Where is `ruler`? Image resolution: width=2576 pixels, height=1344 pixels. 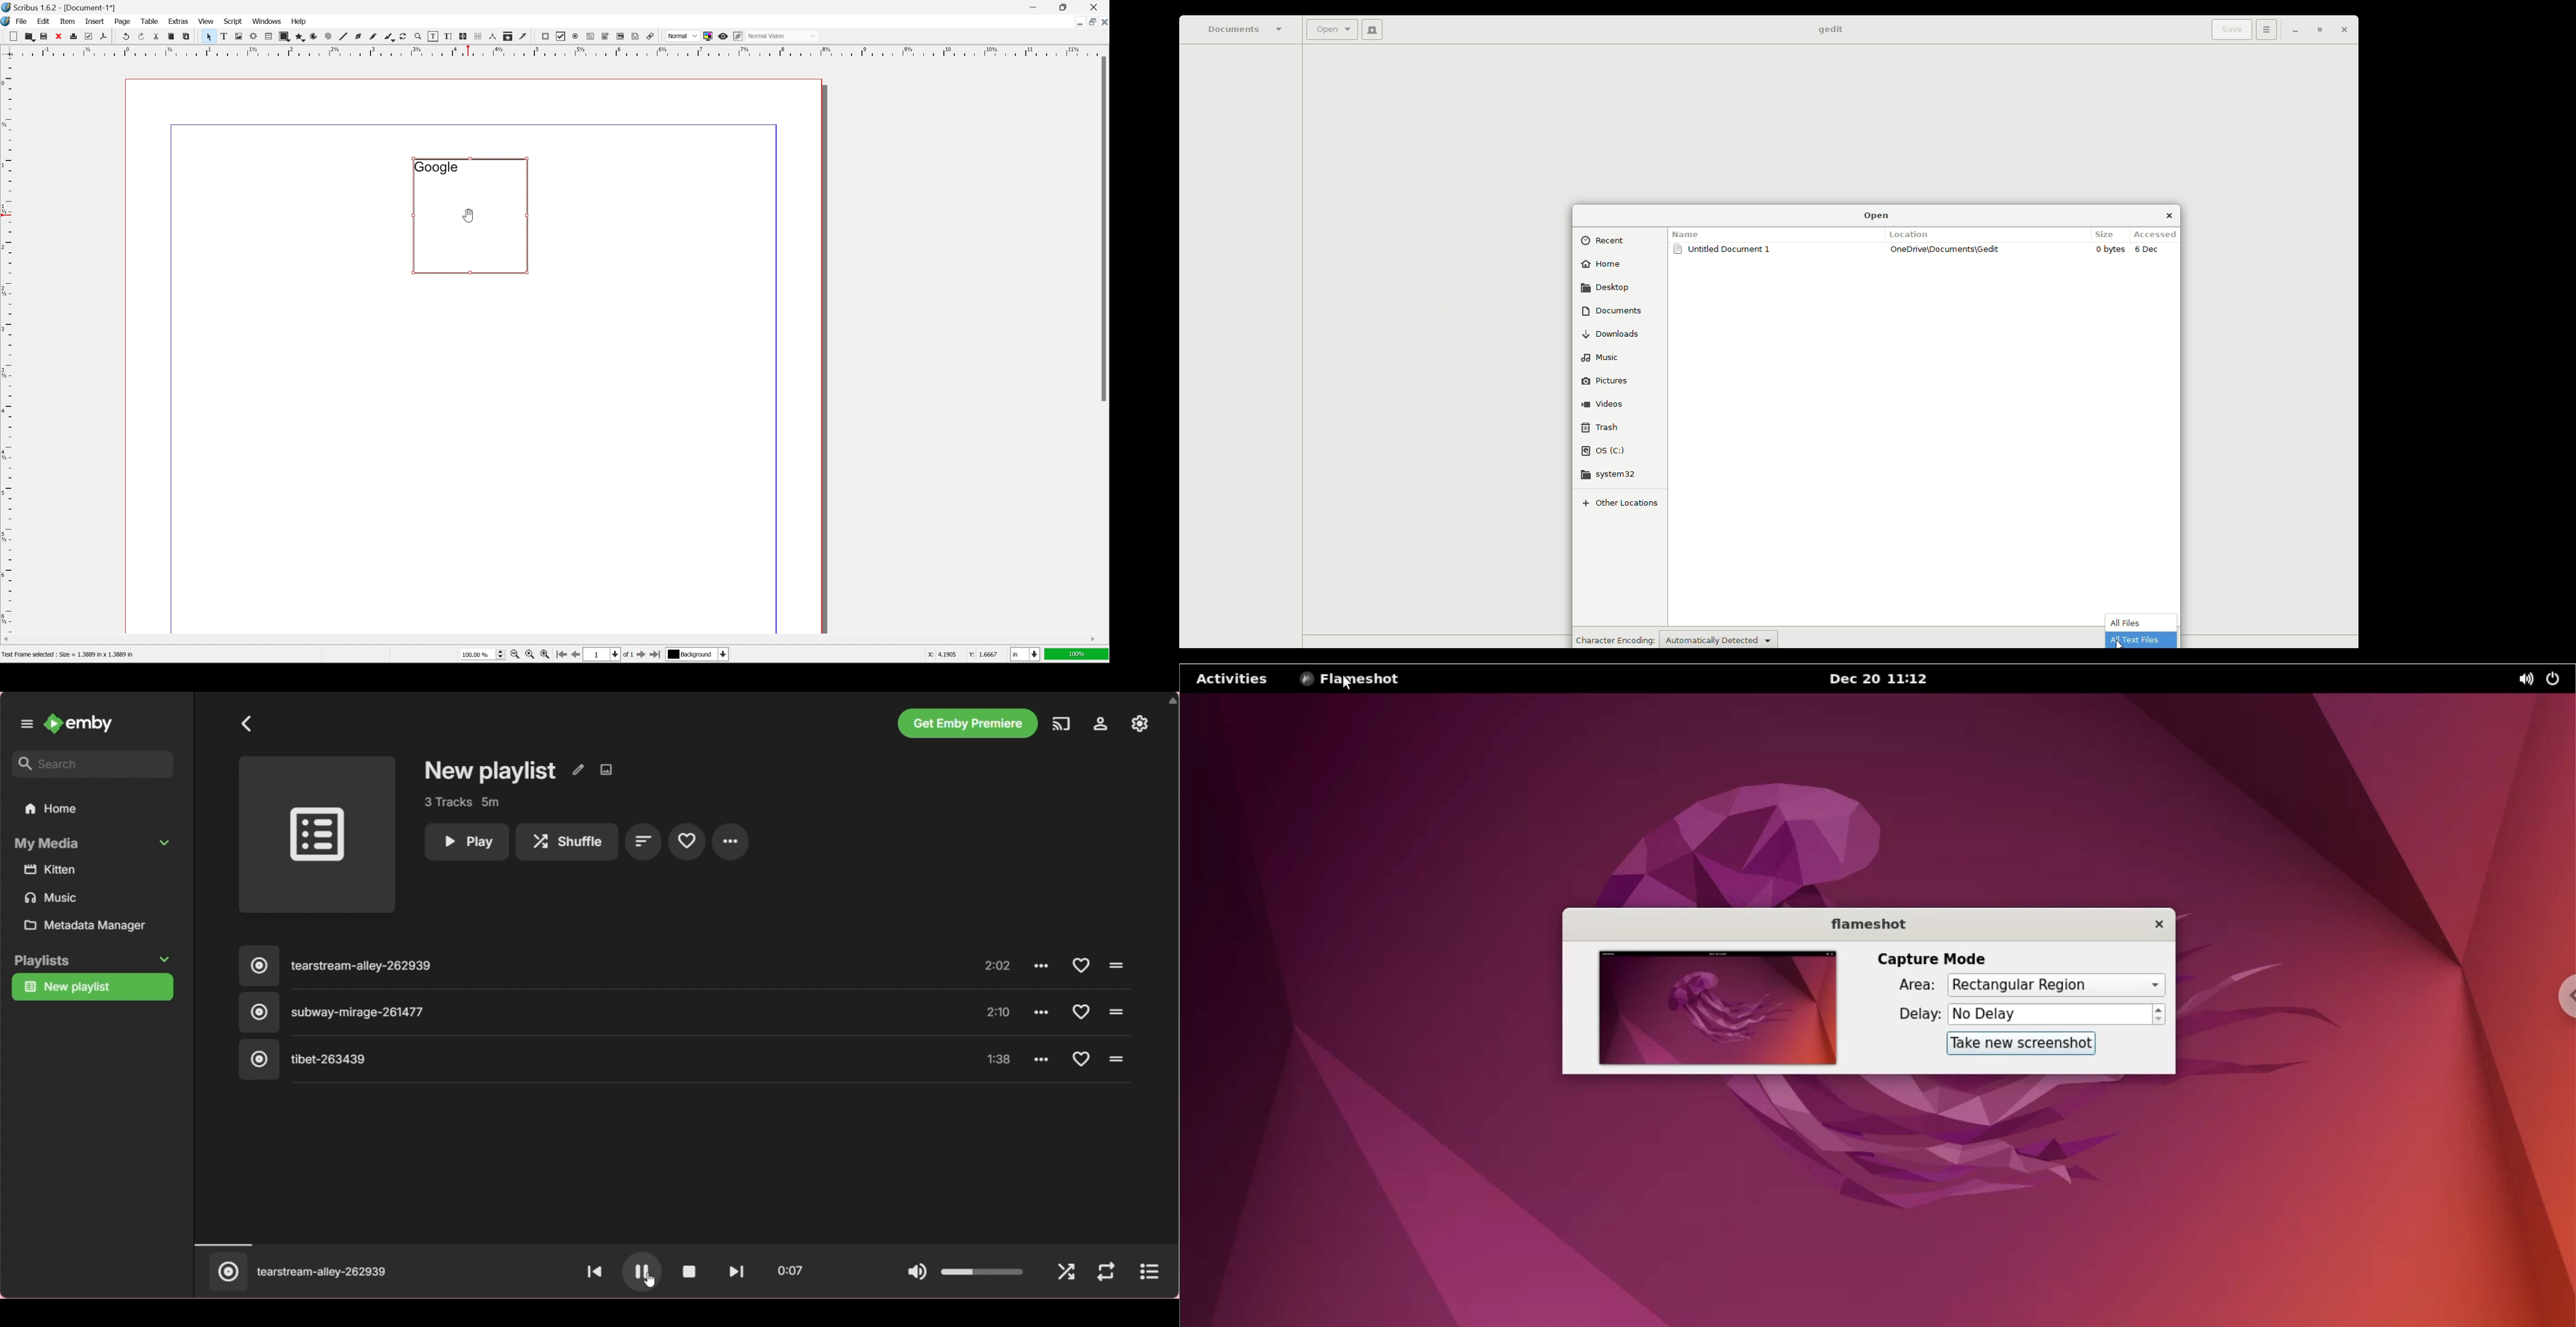
ruler is located at coordinates (8, 344).